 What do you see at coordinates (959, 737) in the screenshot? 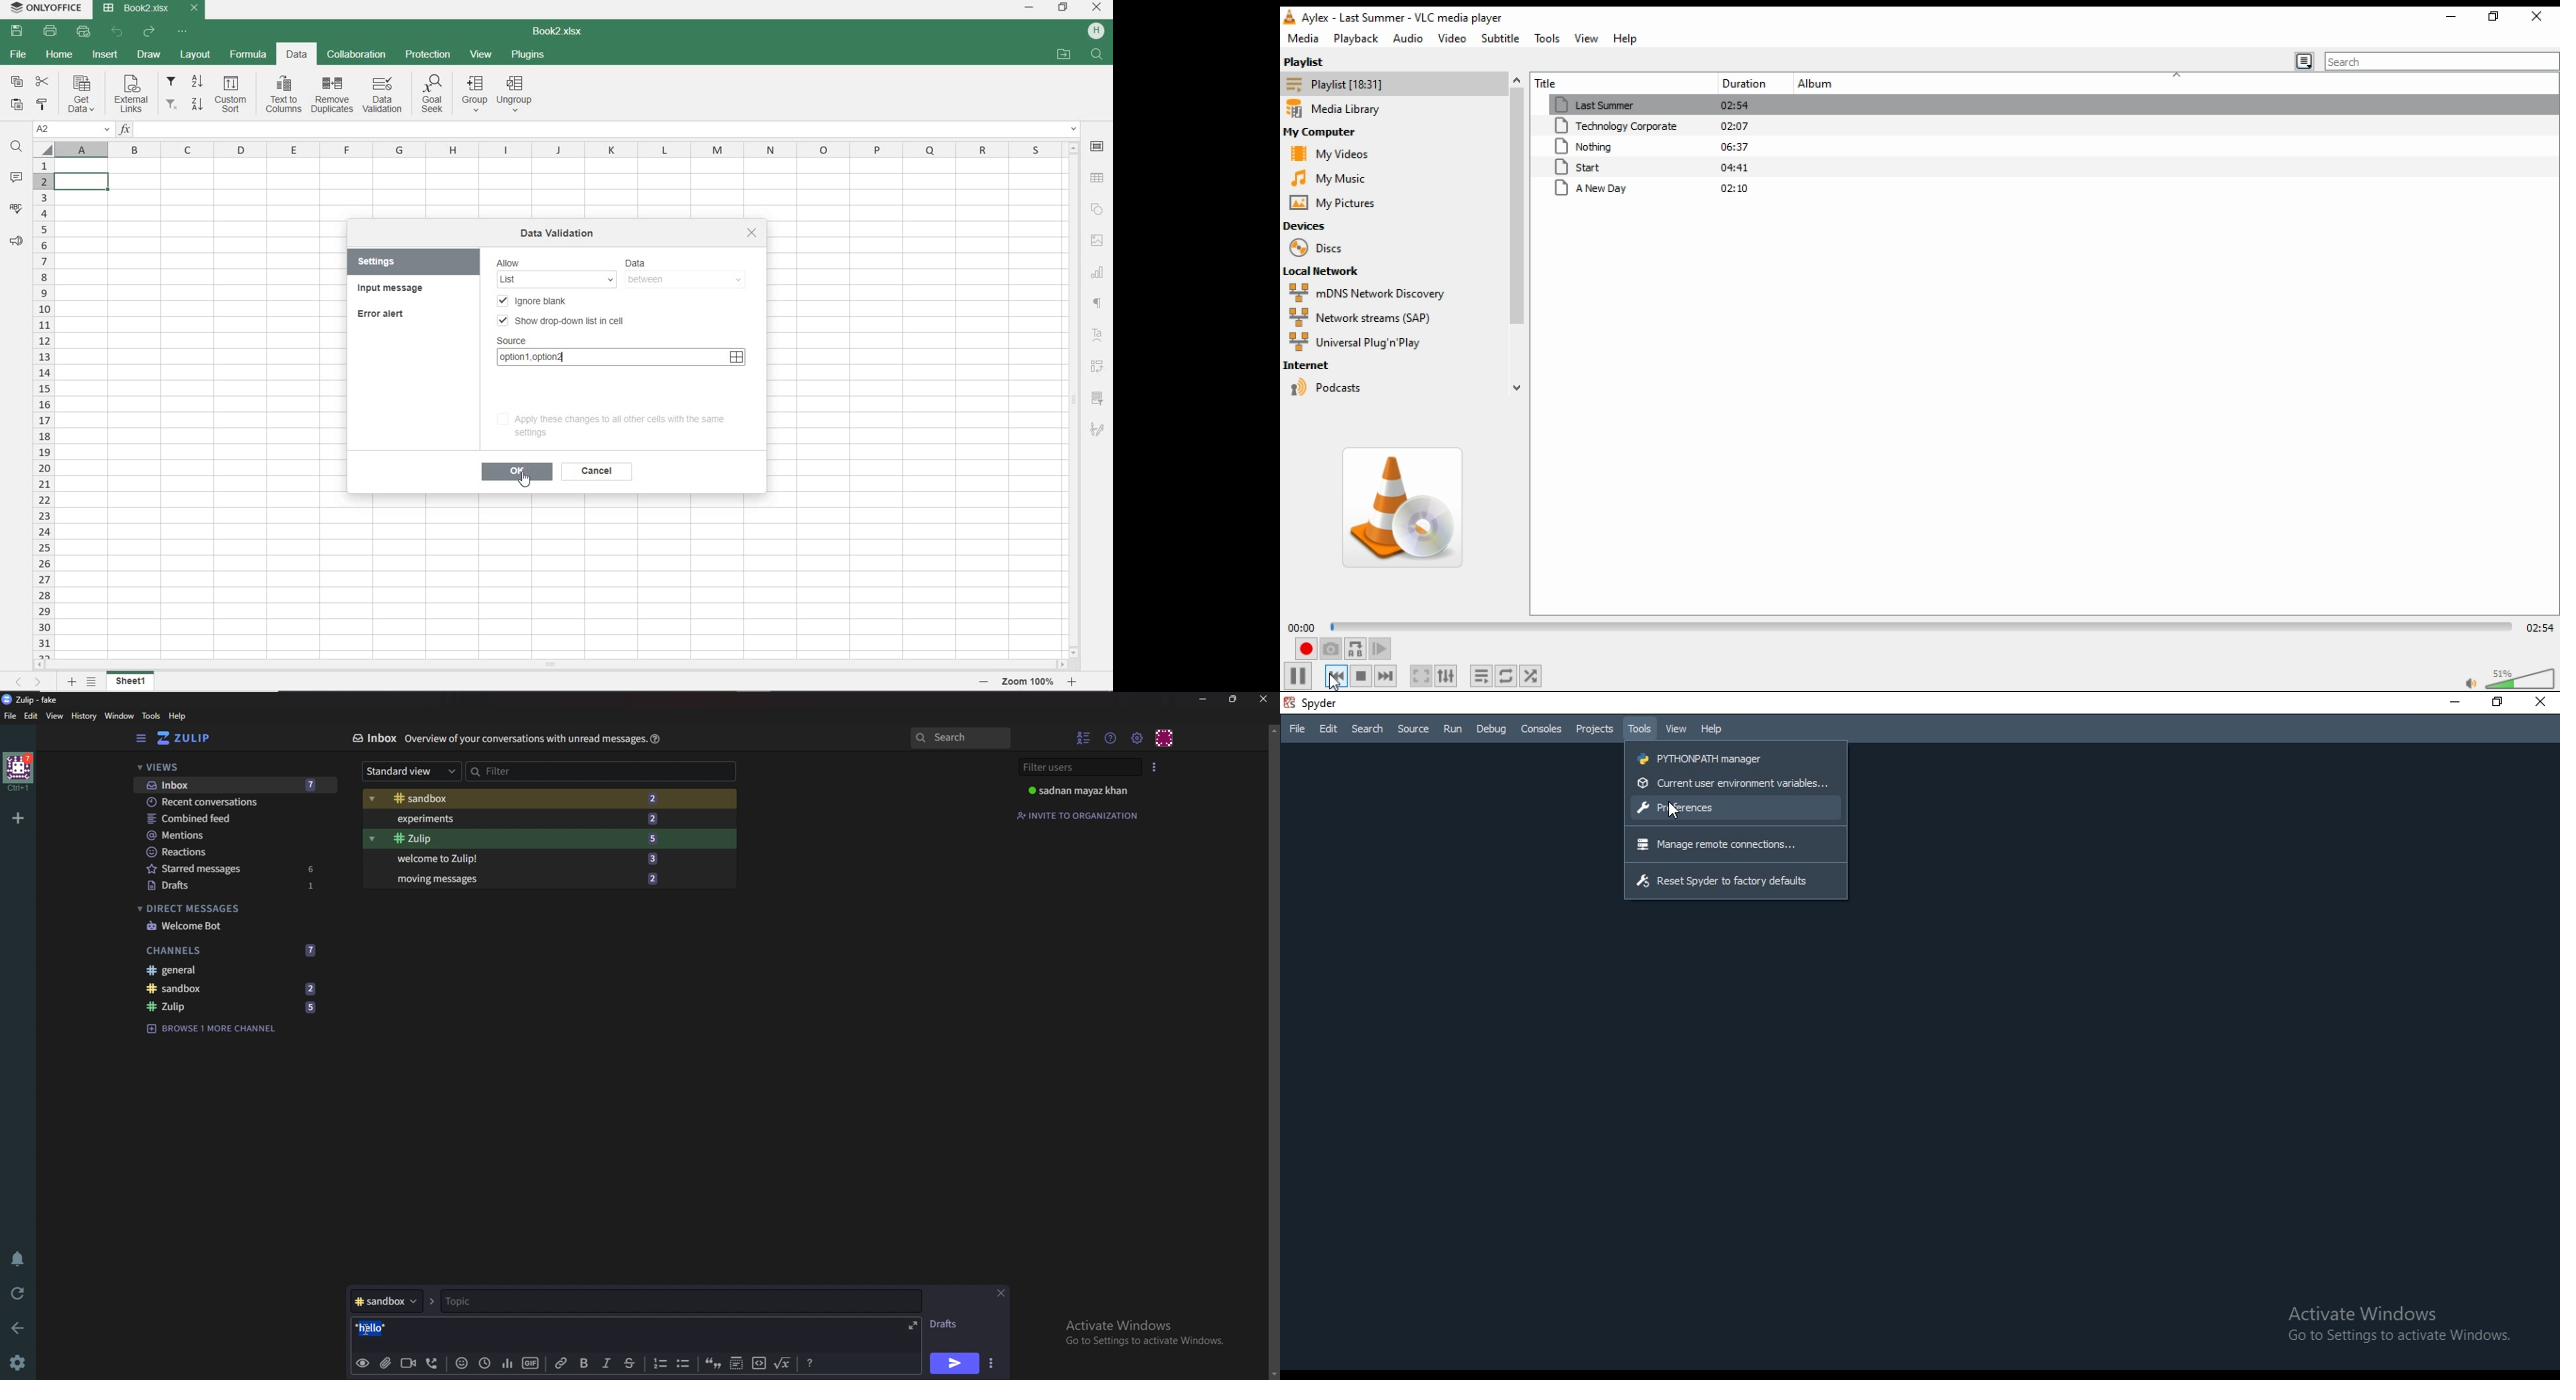
I see `search` at bounding box center [959, 737].